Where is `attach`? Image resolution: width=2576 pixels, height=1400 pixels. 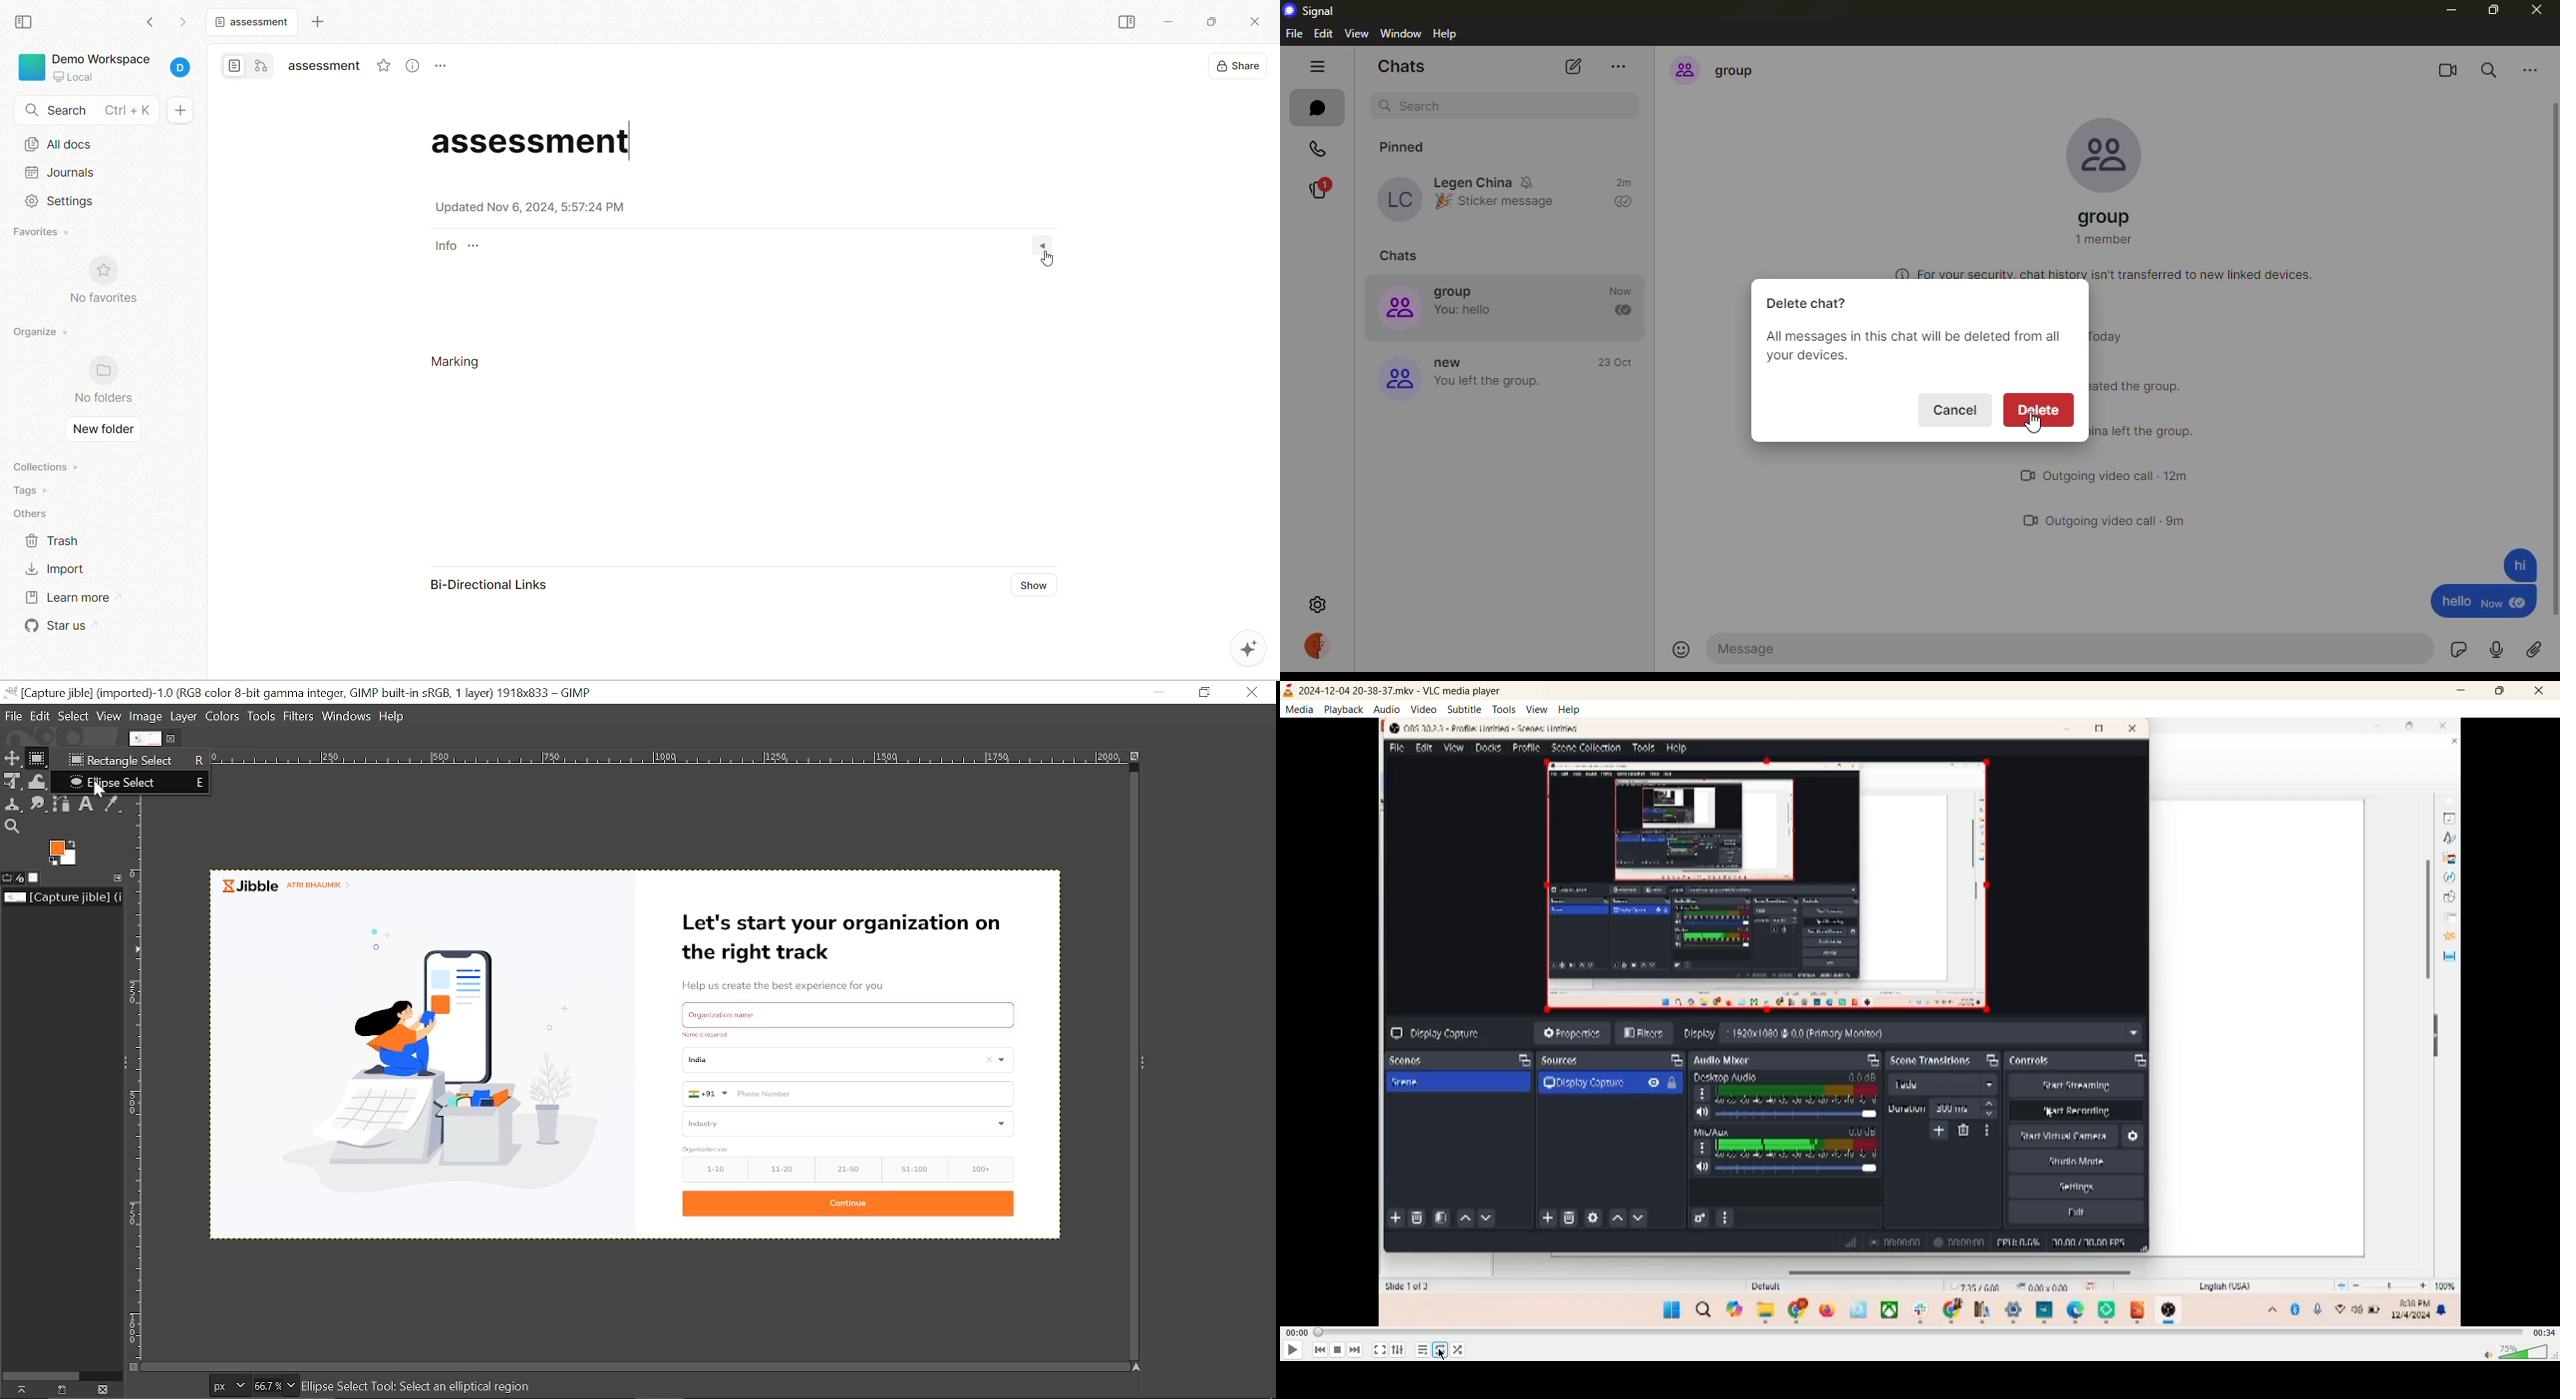
attach is located at coordinates (2533, 651).